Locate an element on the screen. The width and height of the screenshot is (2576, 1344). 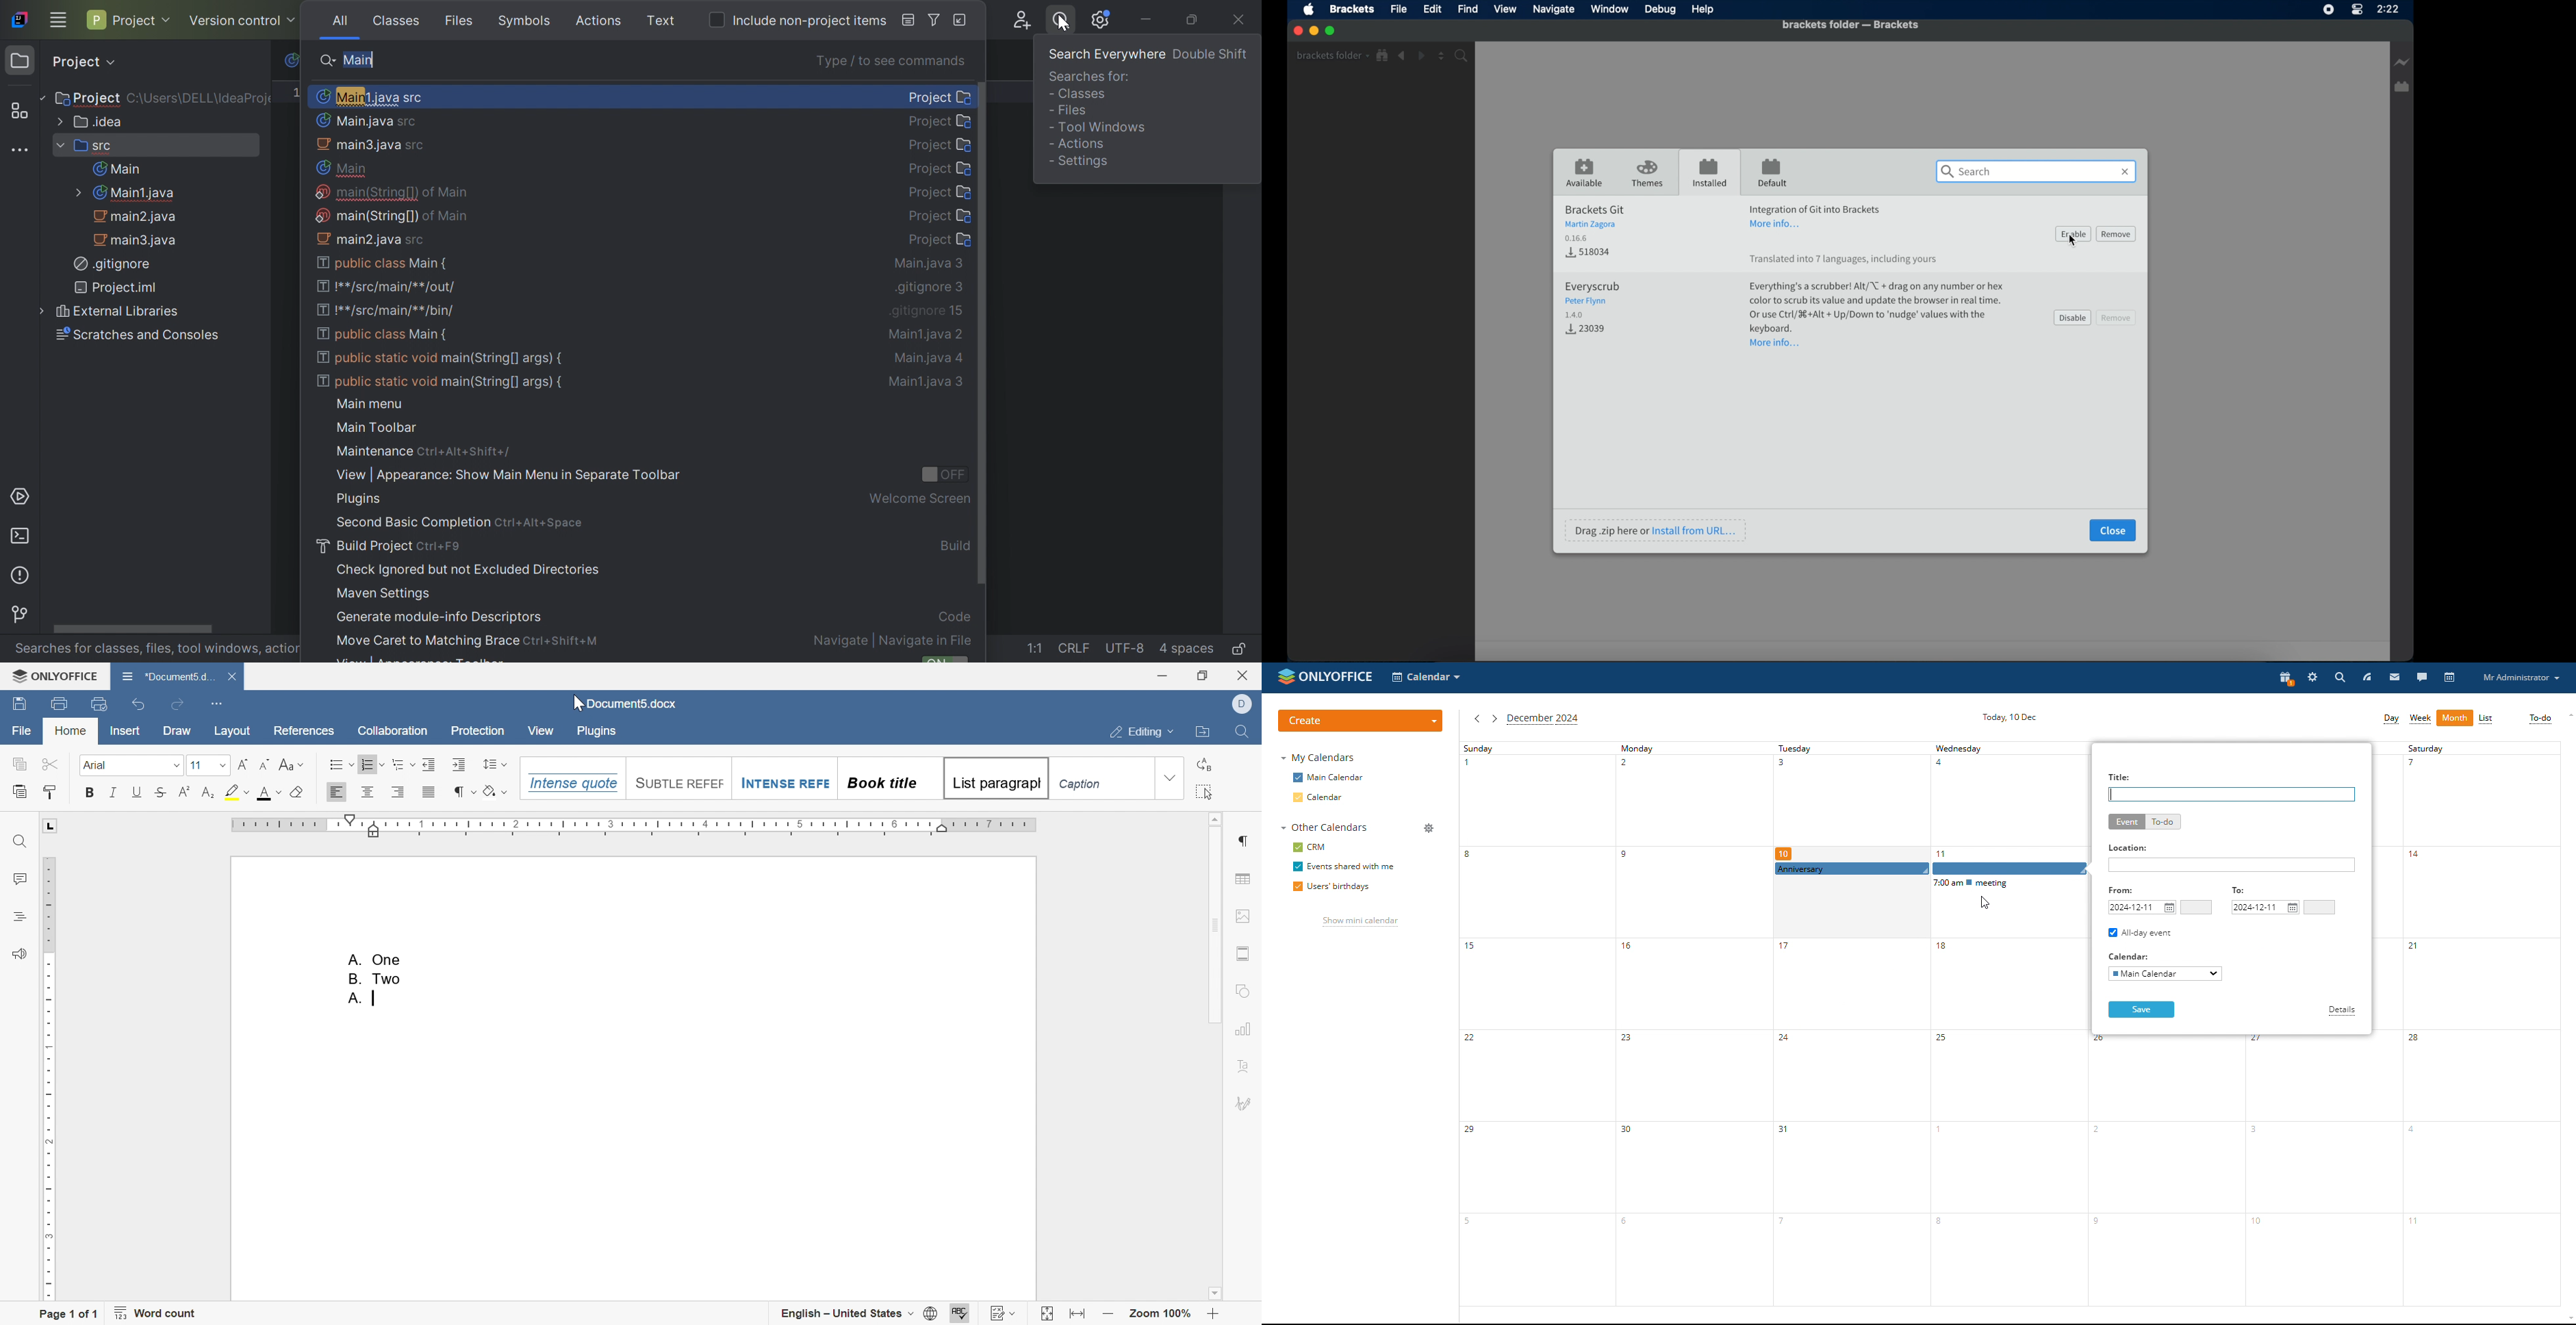
Everything's a scrubber! Alt/X. + drag on any number or hex
color to scrubiits value and update the browser in real time.
Or use Ctrl/3+Alt + Up/Down to ‘nudge’ values with the
keyboard. is located at coordinates (1876, 306).